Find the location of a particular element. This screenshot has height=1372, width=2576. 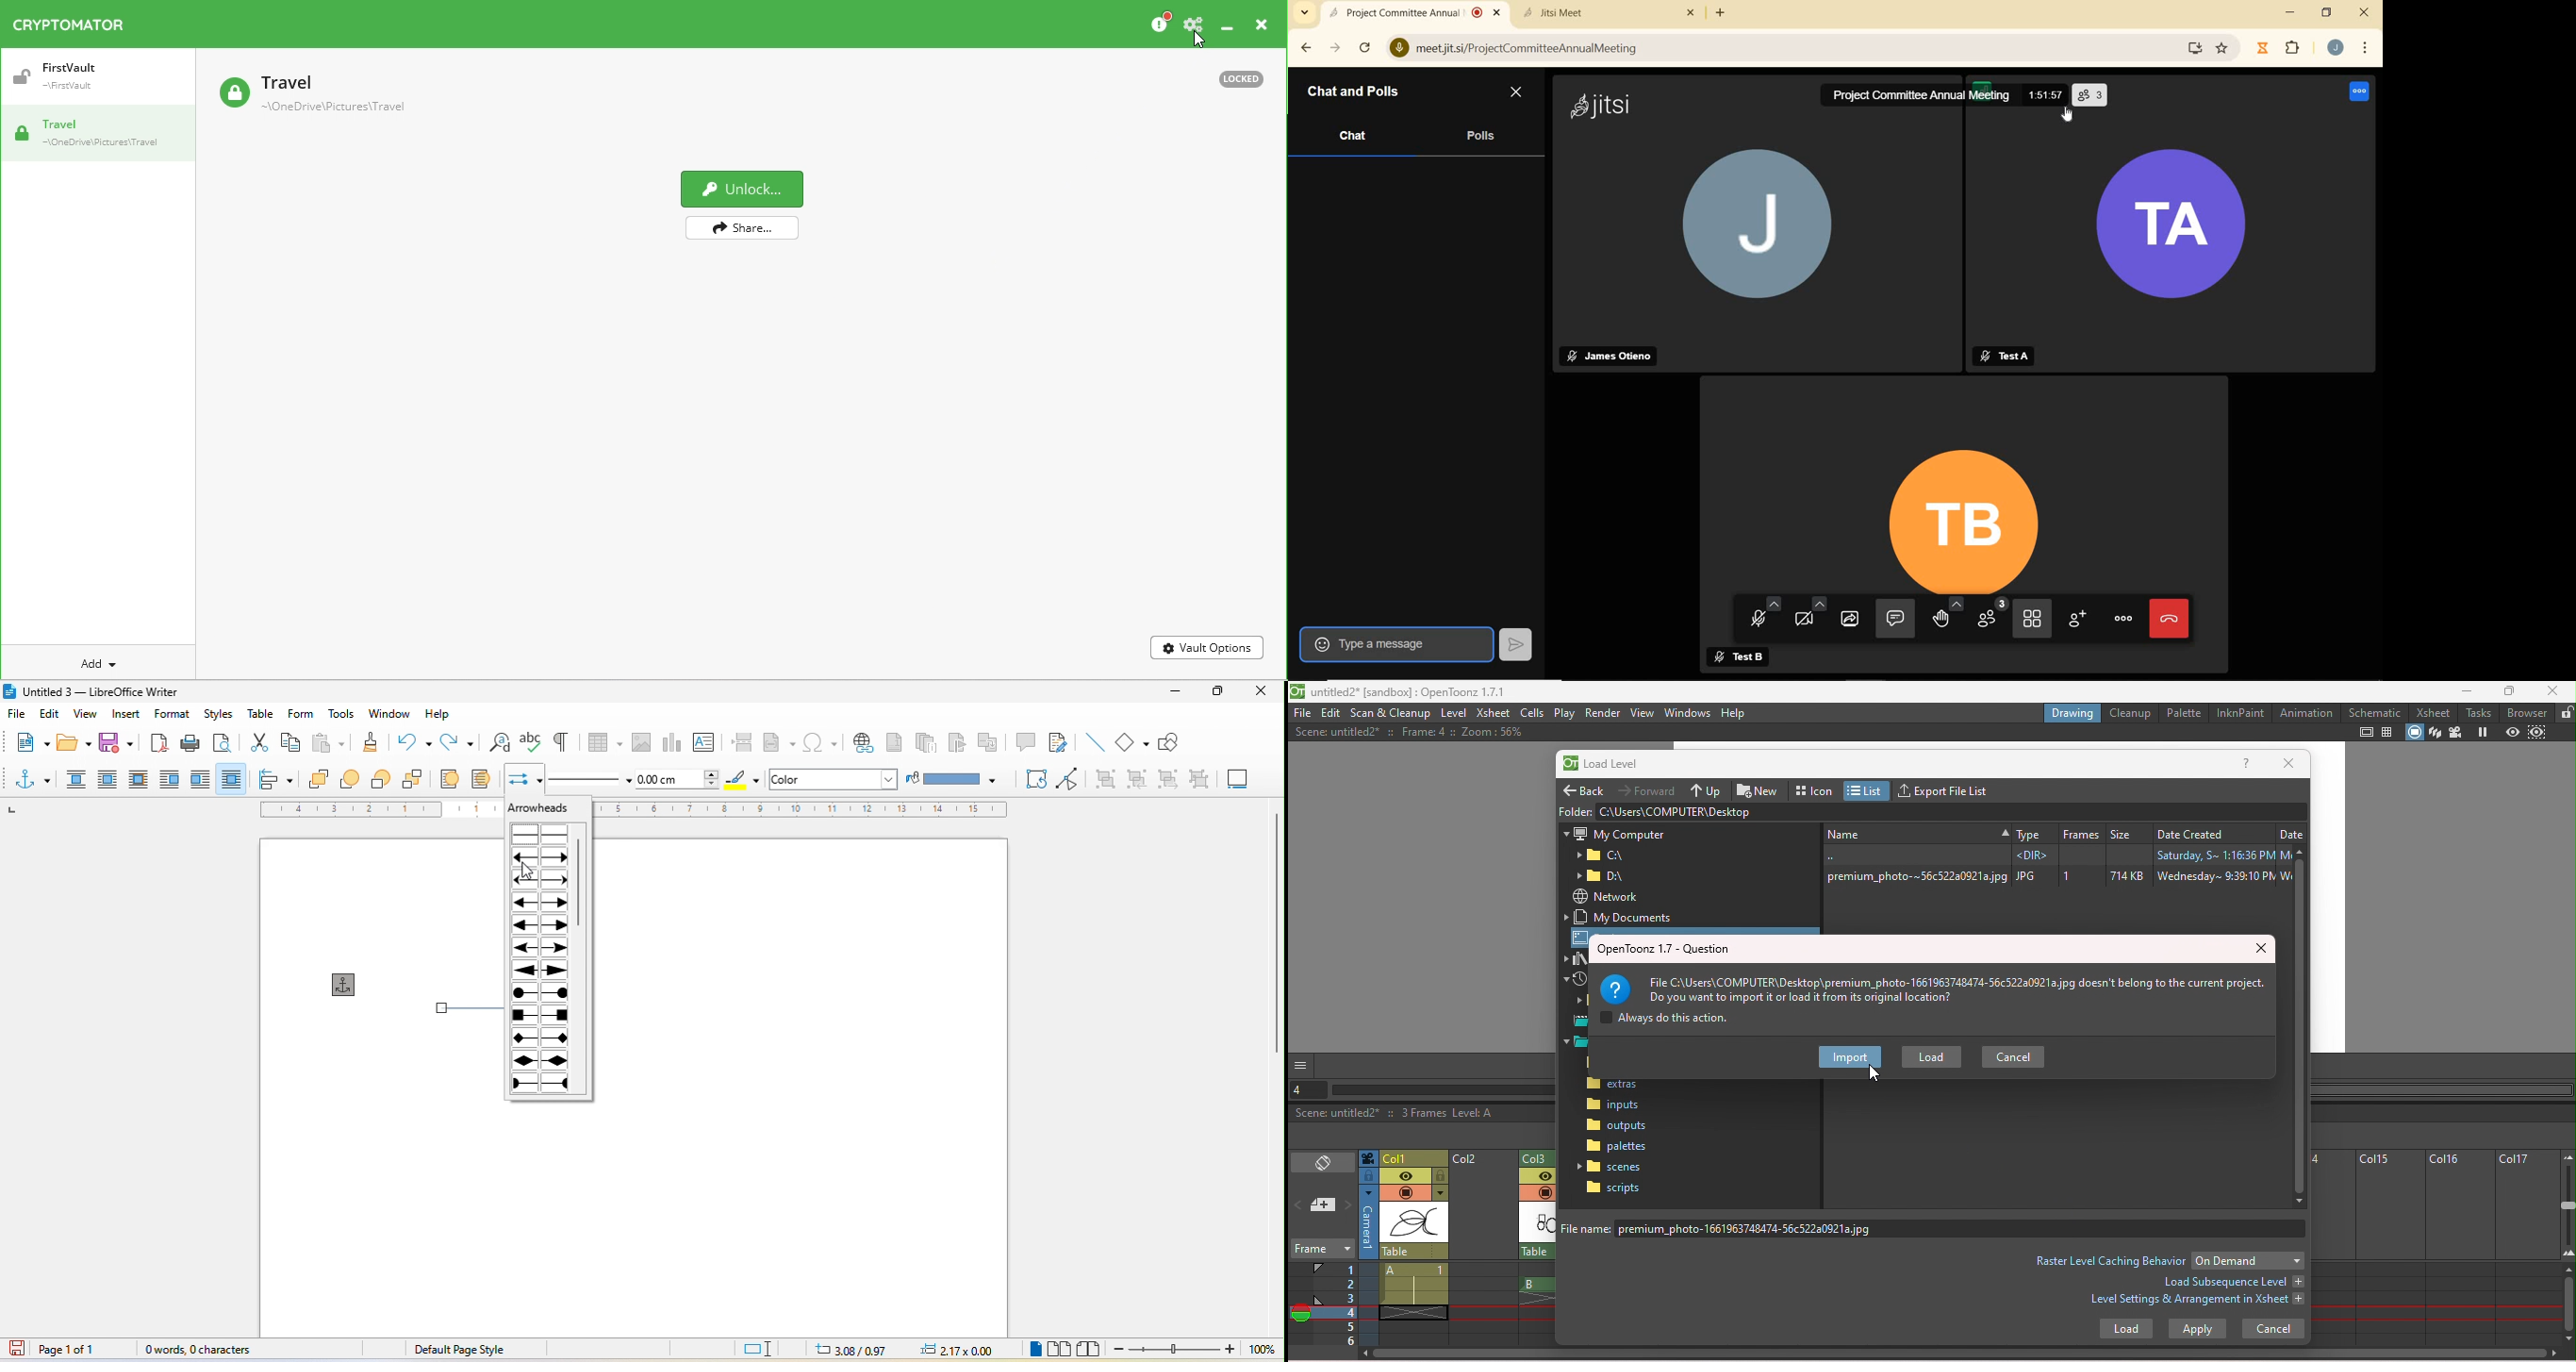

Xsheet is located at coordinates (1493, 714).